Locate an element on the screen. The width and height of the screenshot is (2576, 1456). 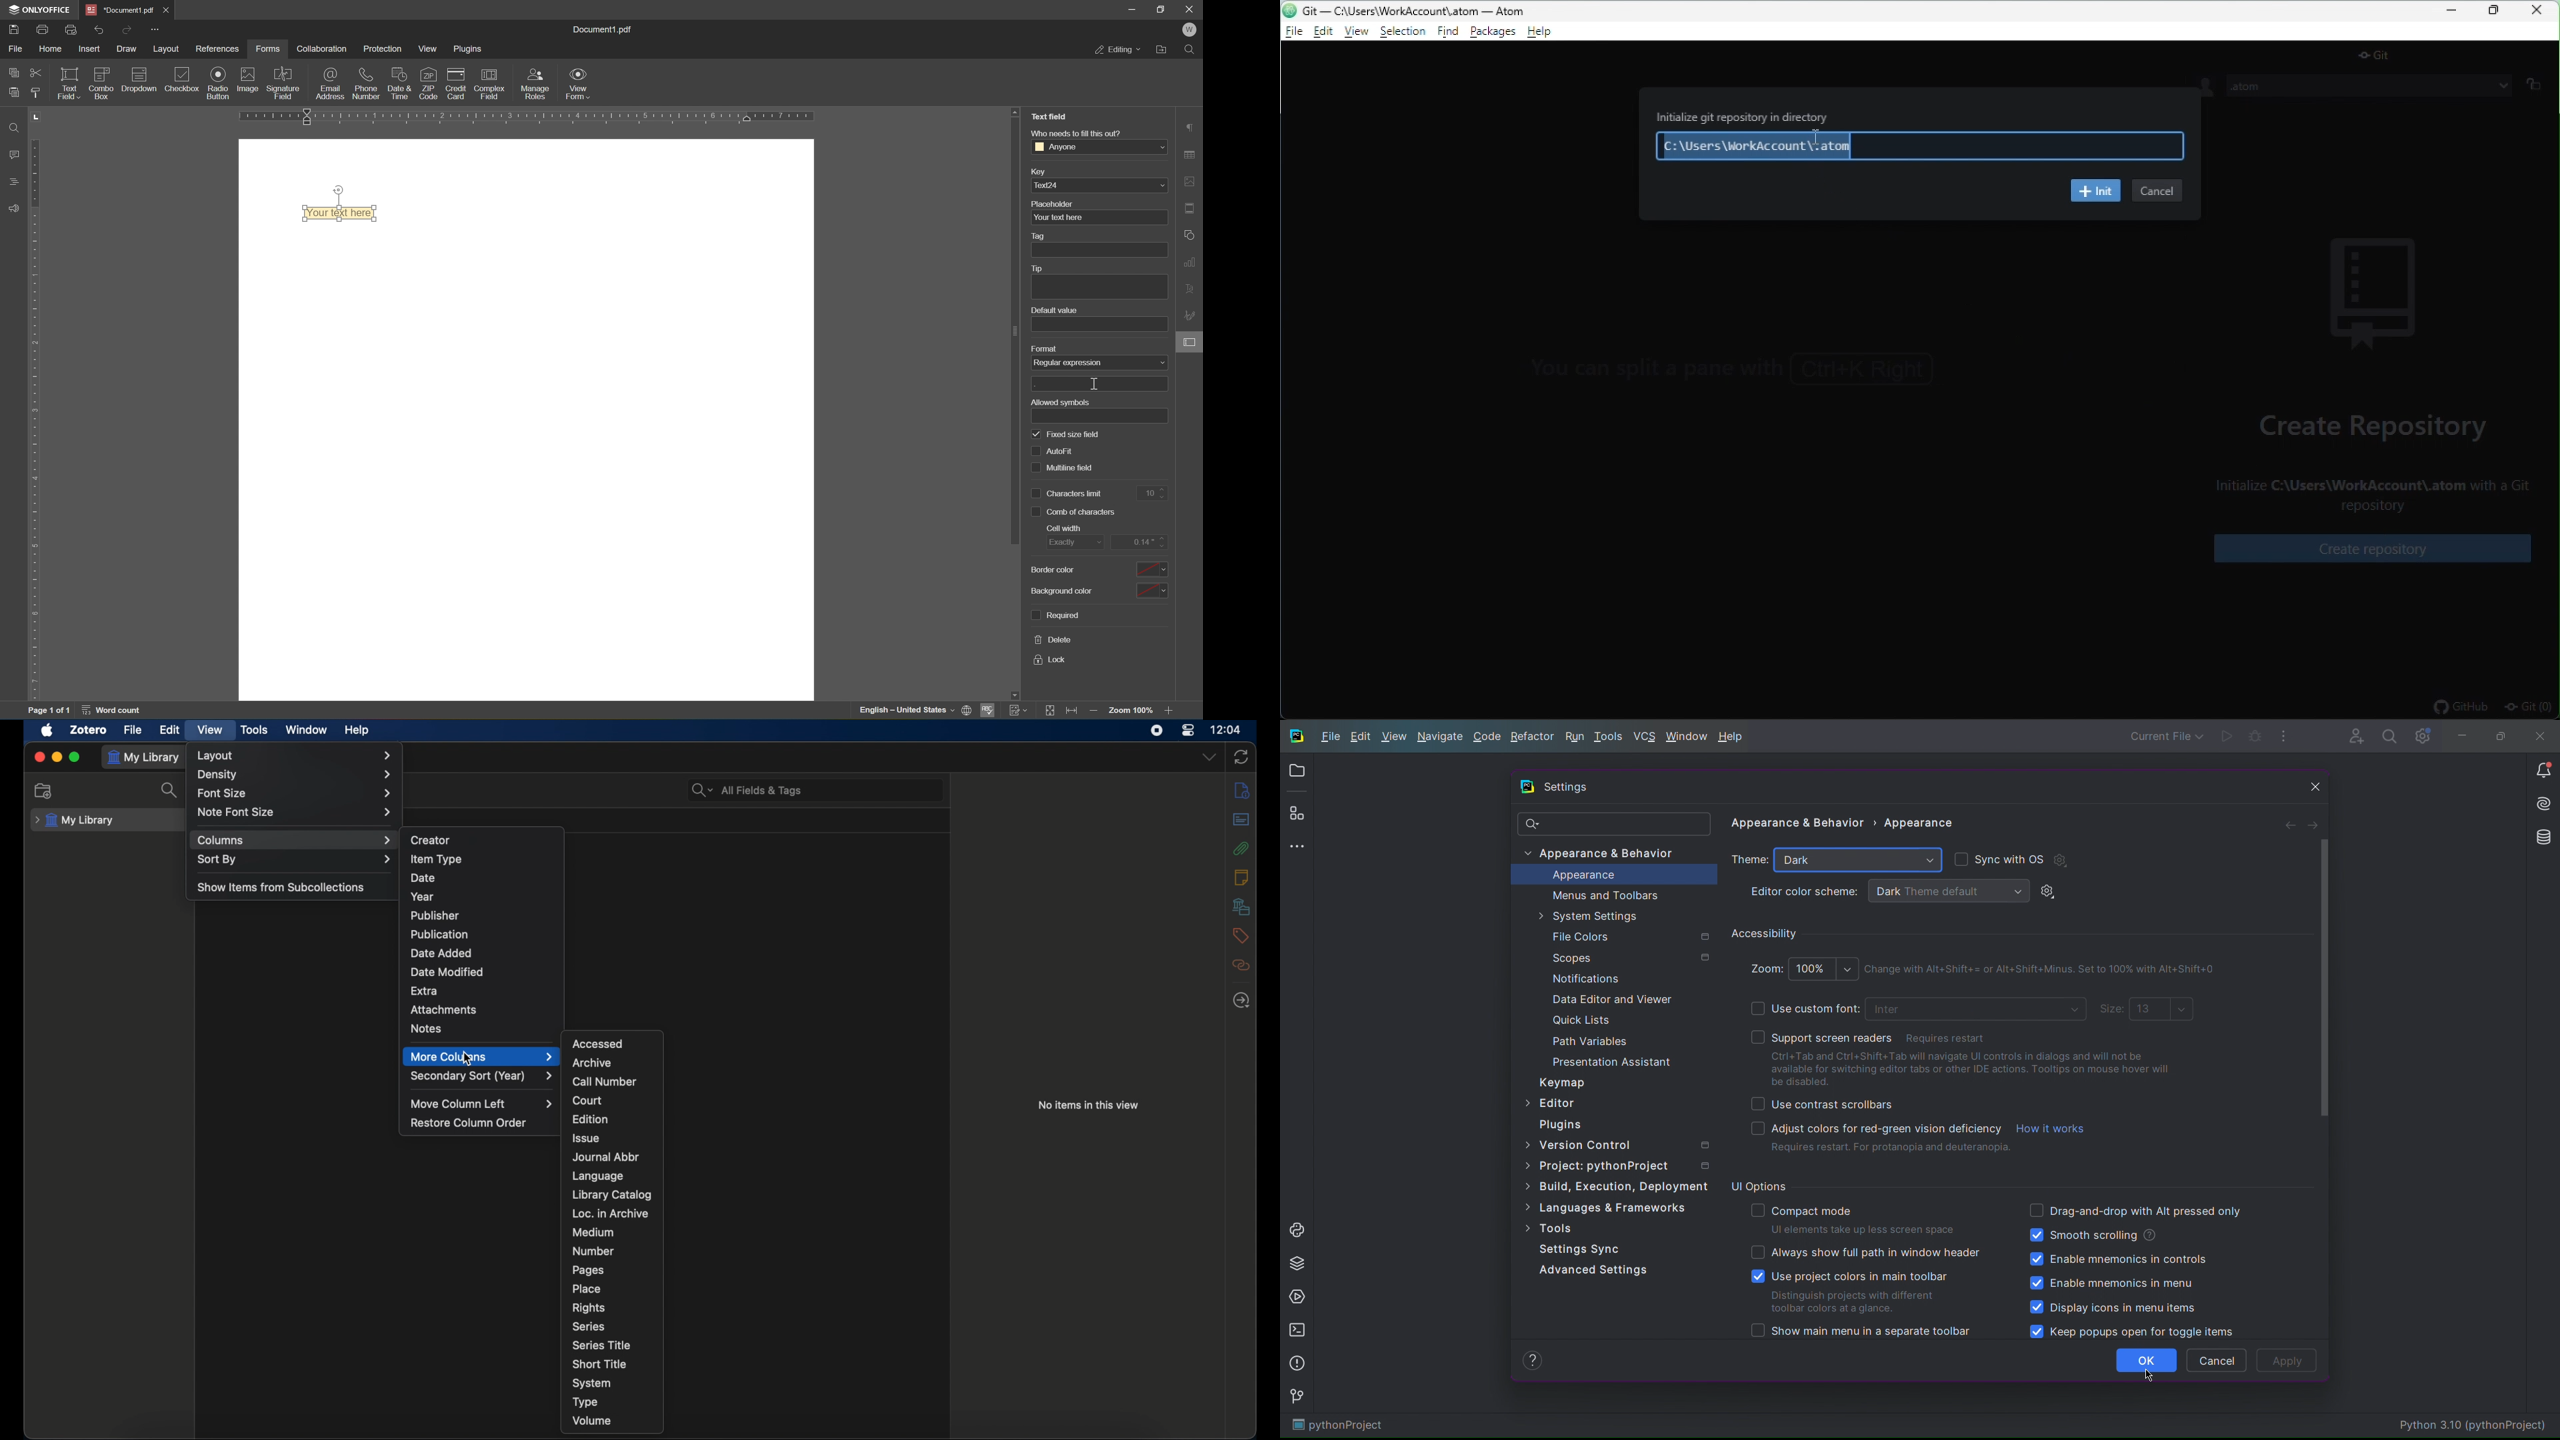
view is located at coordinates (209, 729).